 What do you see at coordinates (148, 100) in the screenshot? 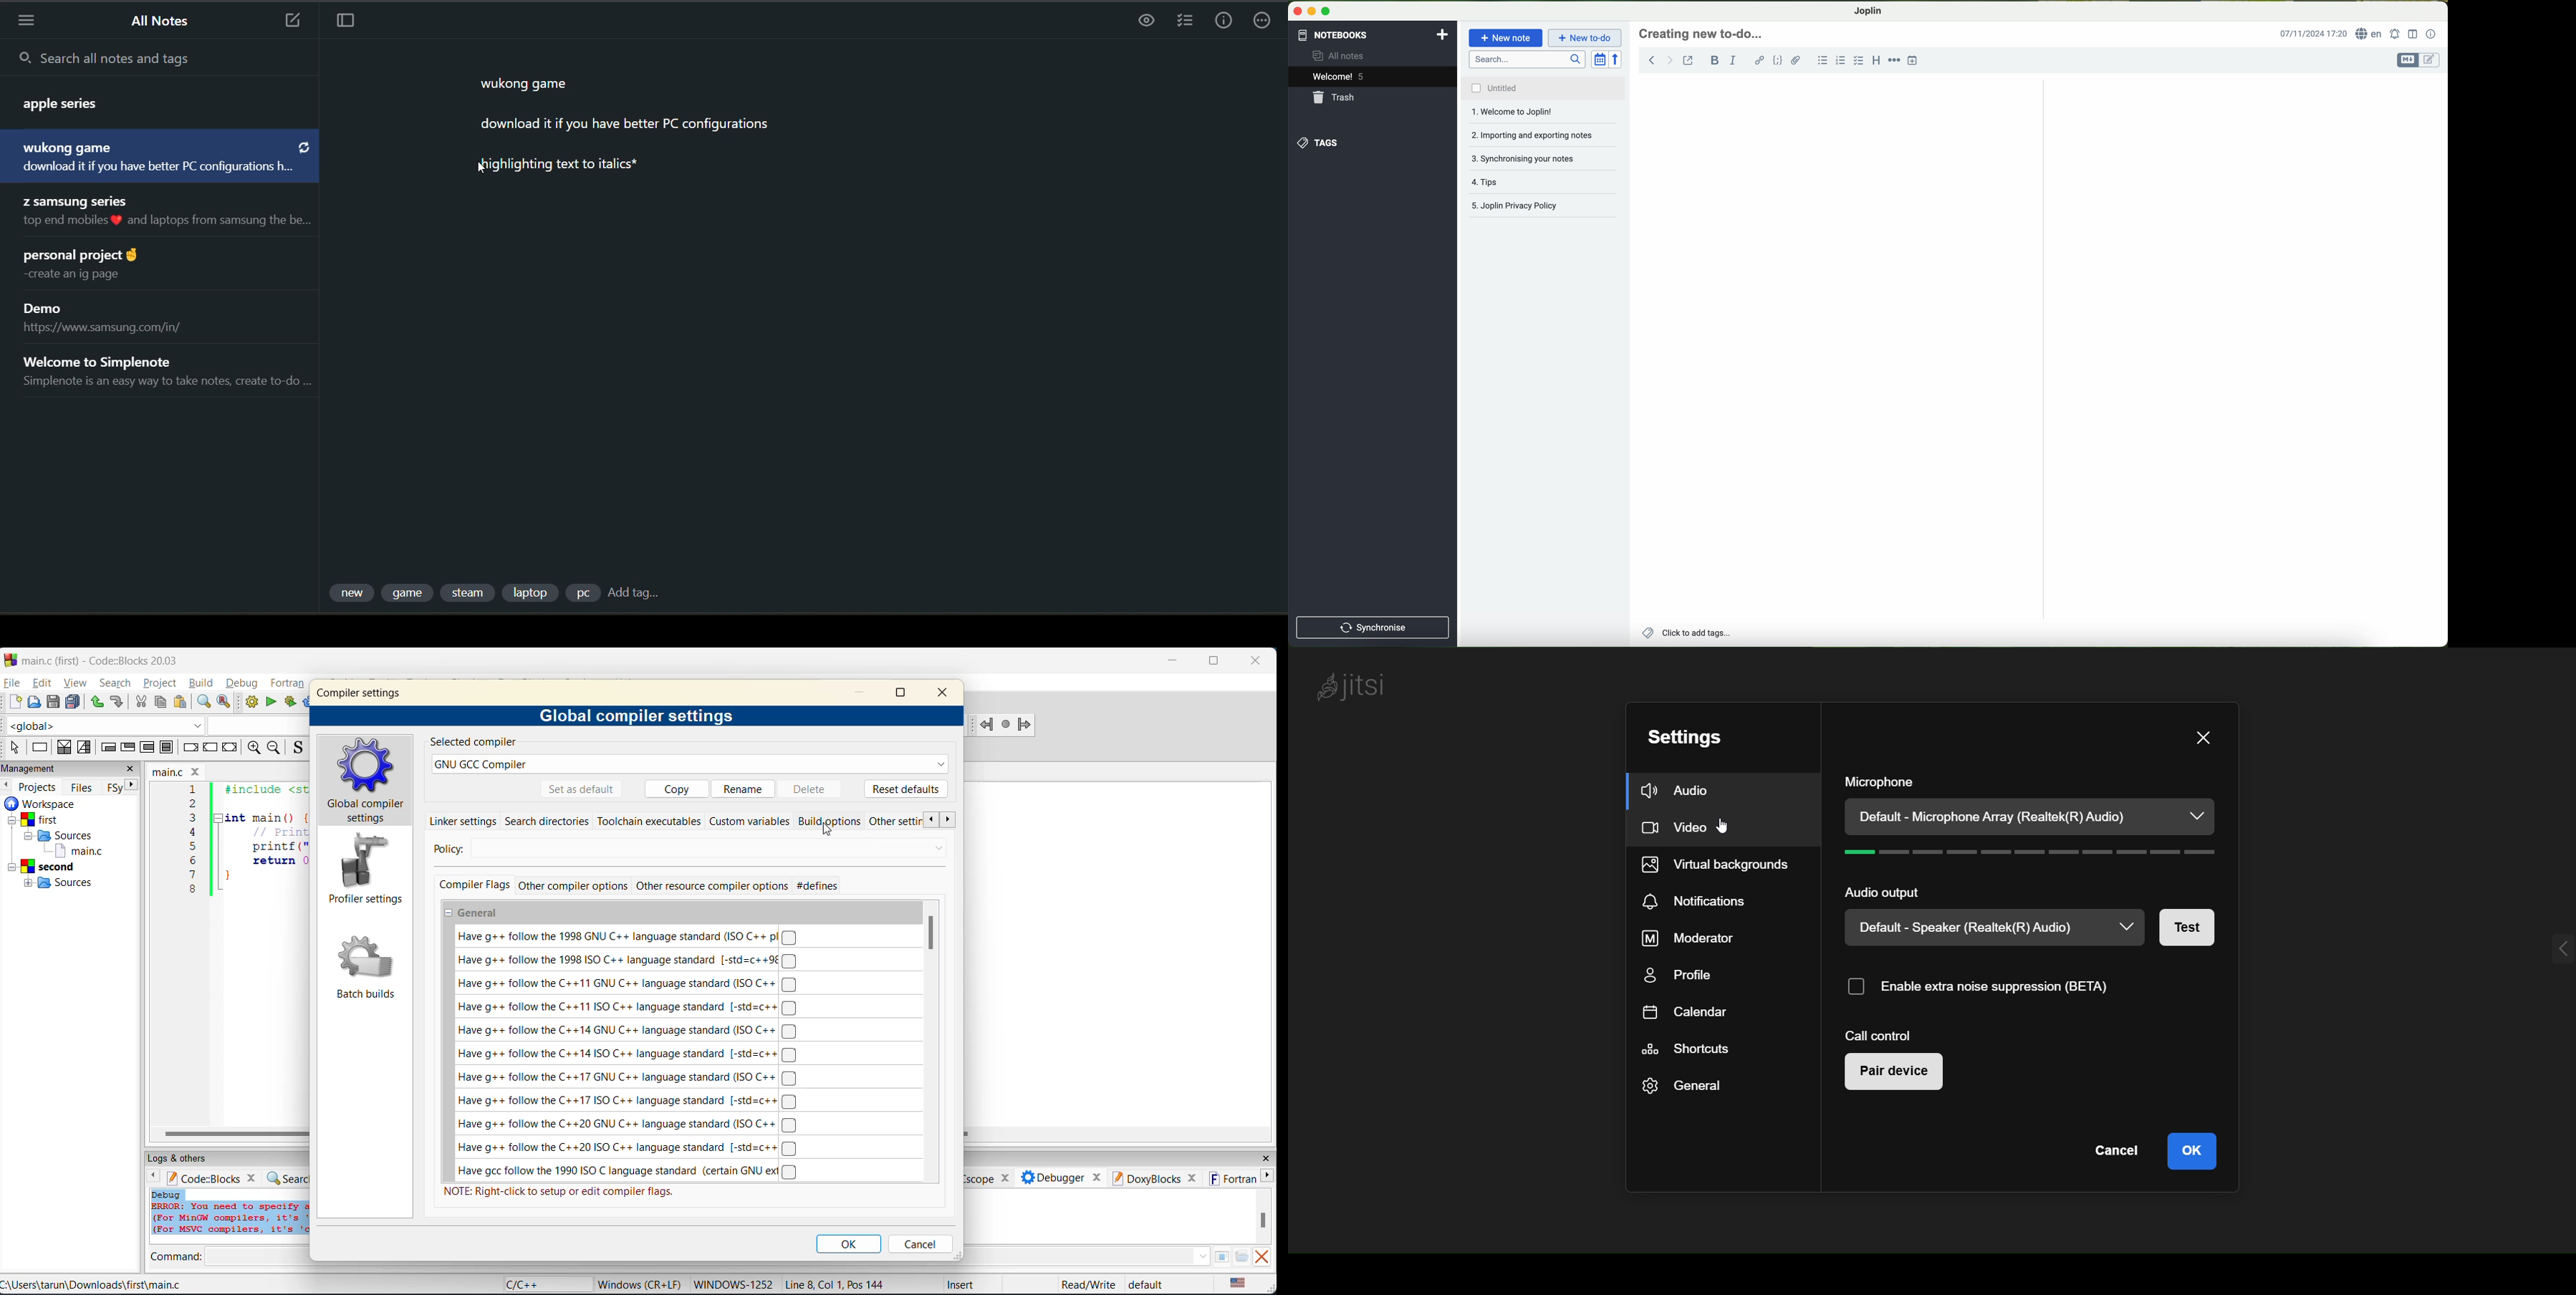
I see `note title and preview` at bounding box center [148, 100].